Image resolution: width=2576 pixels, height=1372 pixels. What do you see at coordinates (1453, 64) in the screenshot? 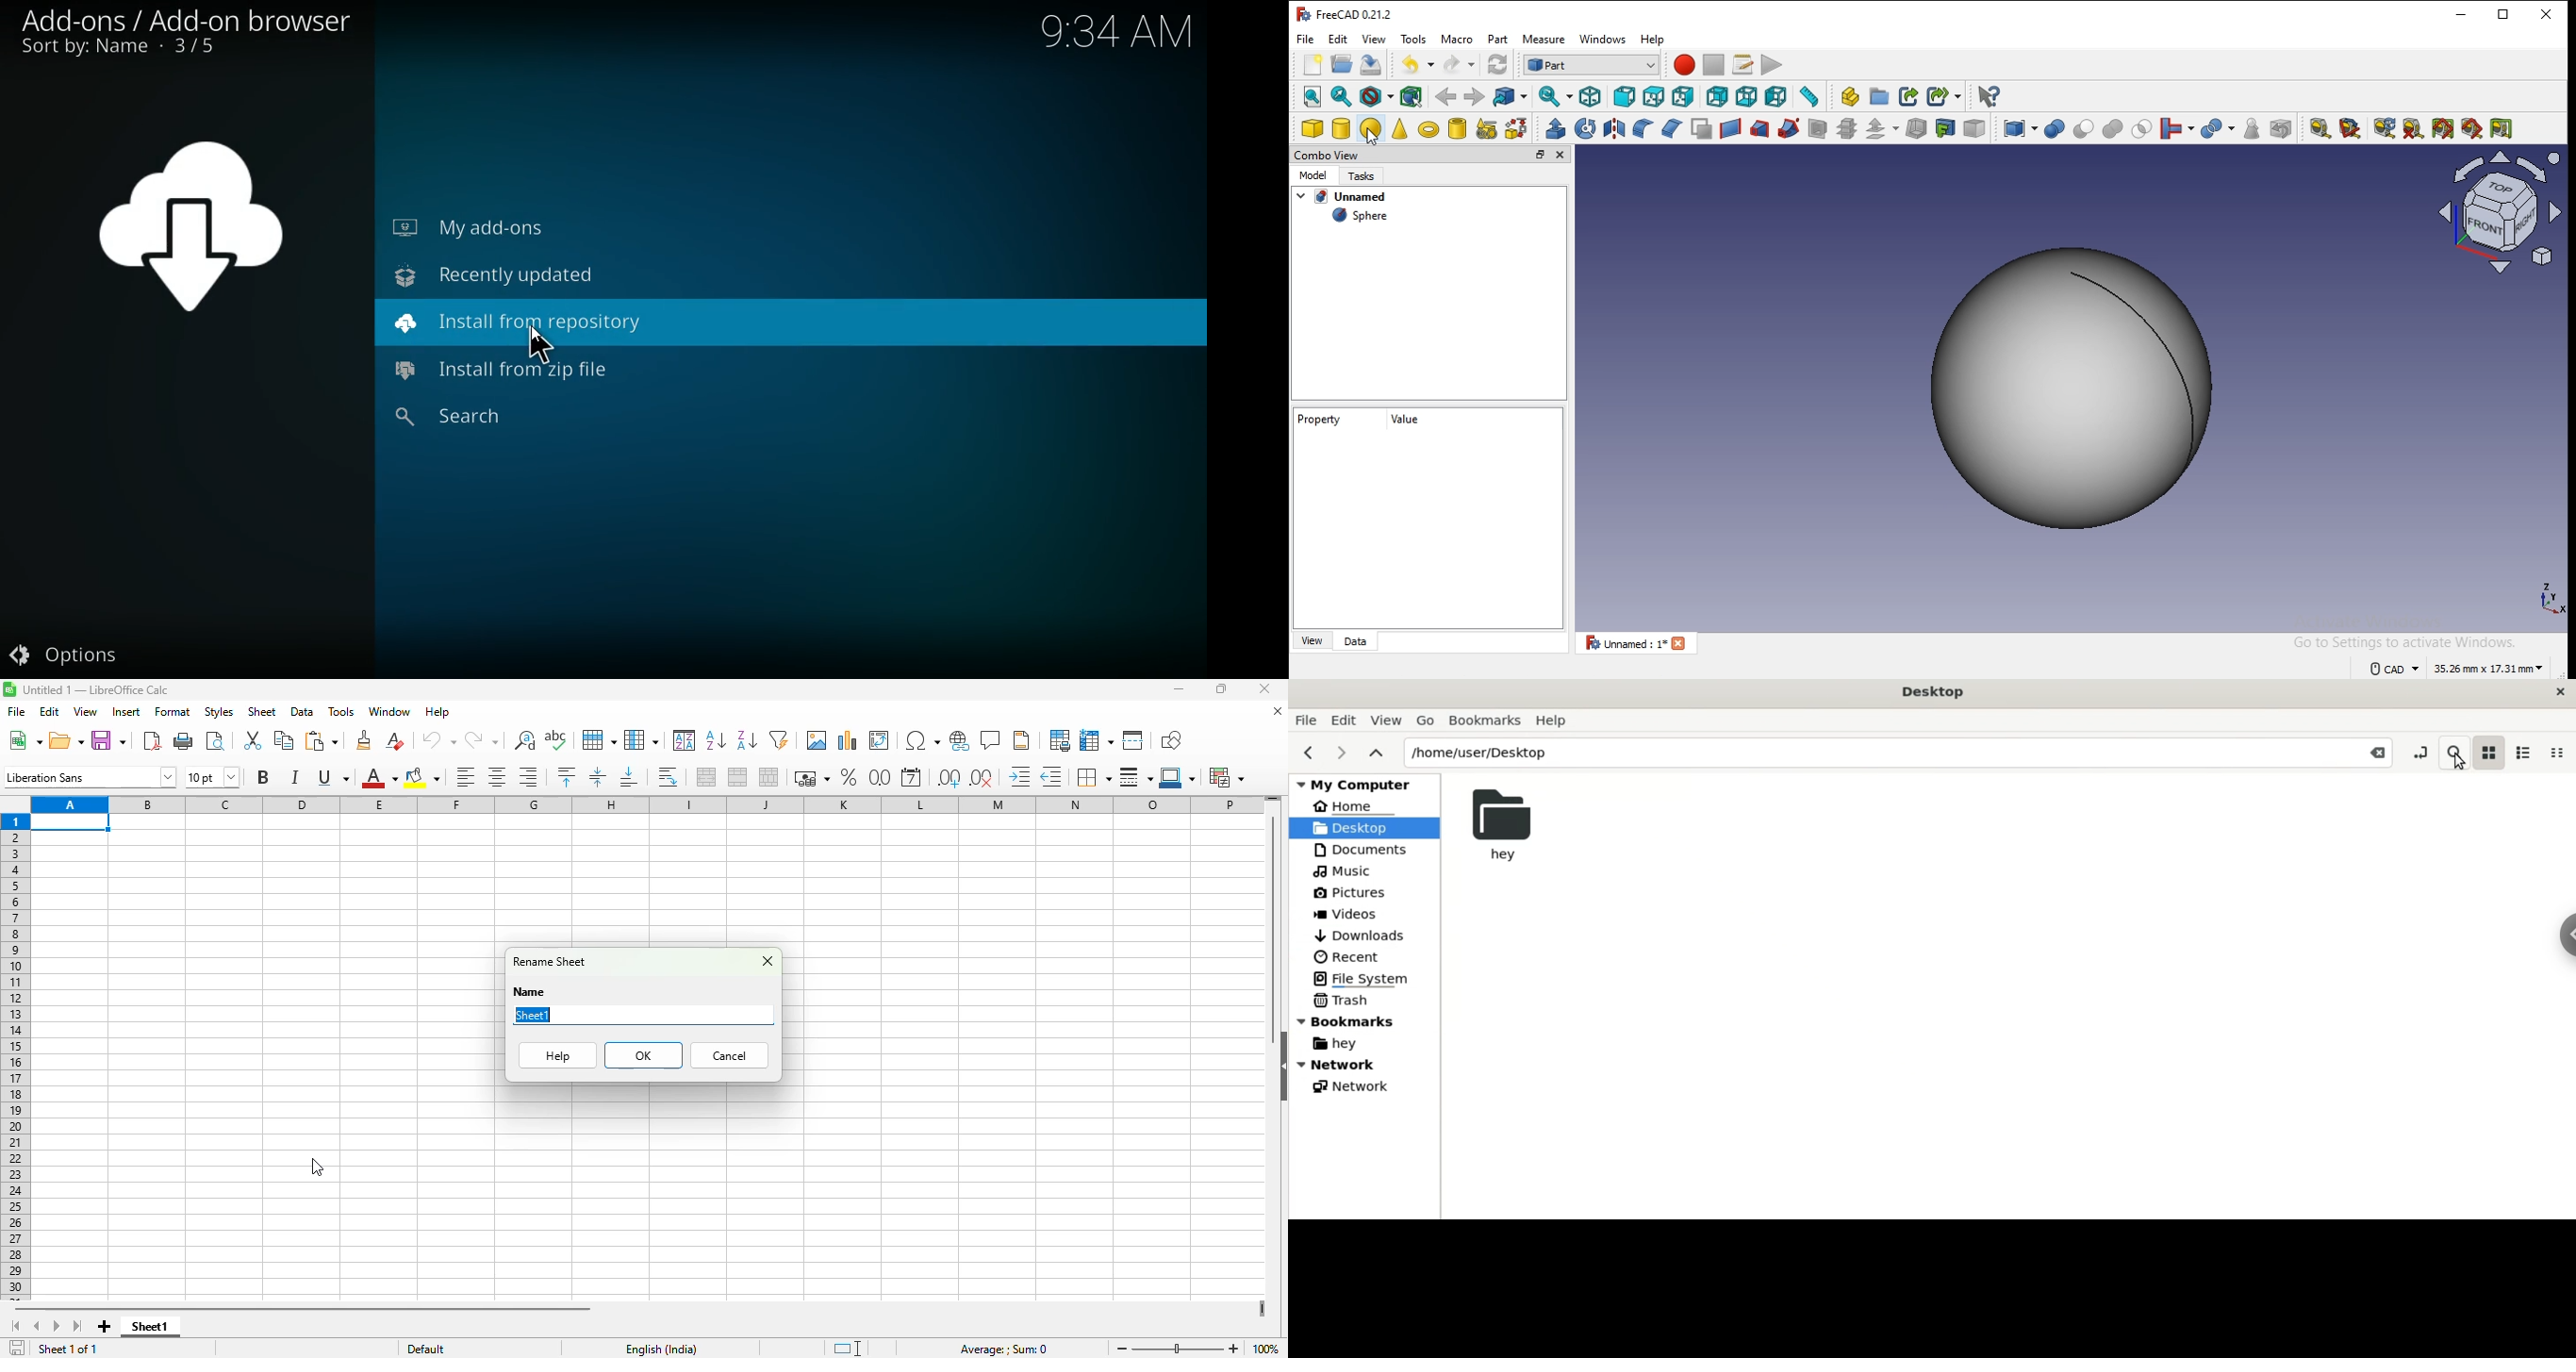
I see `redo` at bounding box center [1453, 64].